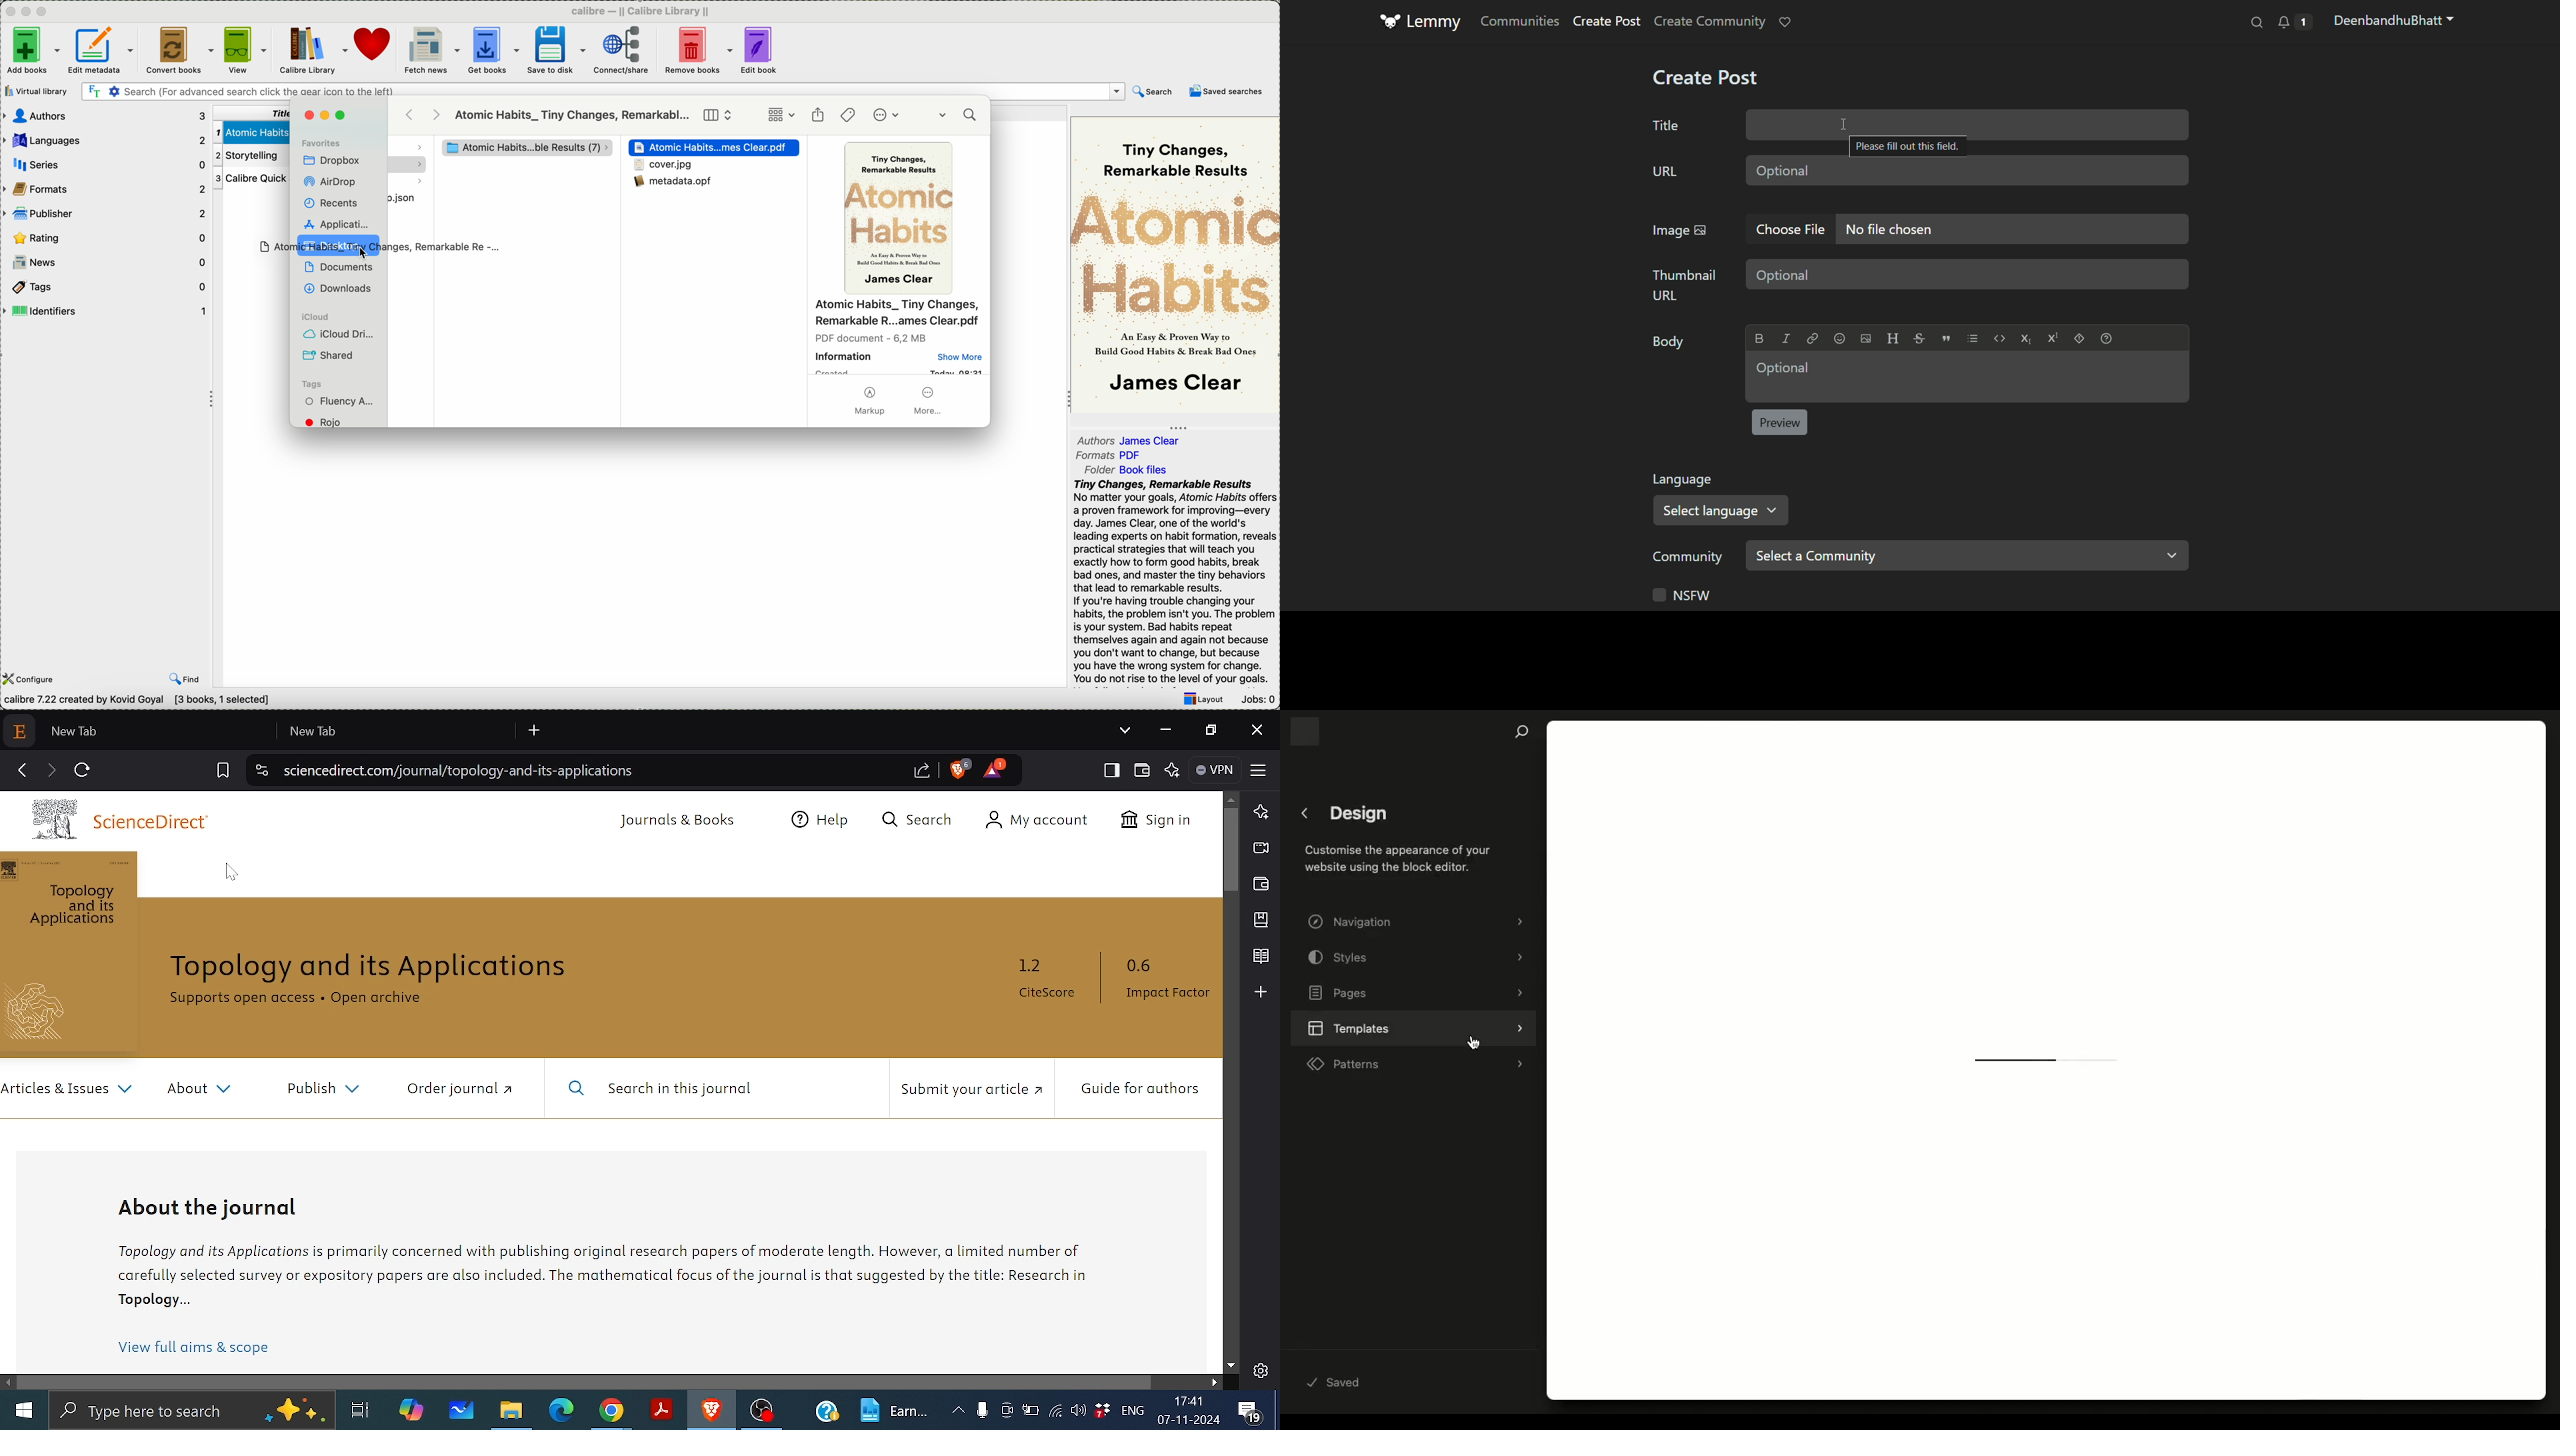 The width and height of the screenshot is (2576, 1456). I want to click on Recents, so click(330, 203).